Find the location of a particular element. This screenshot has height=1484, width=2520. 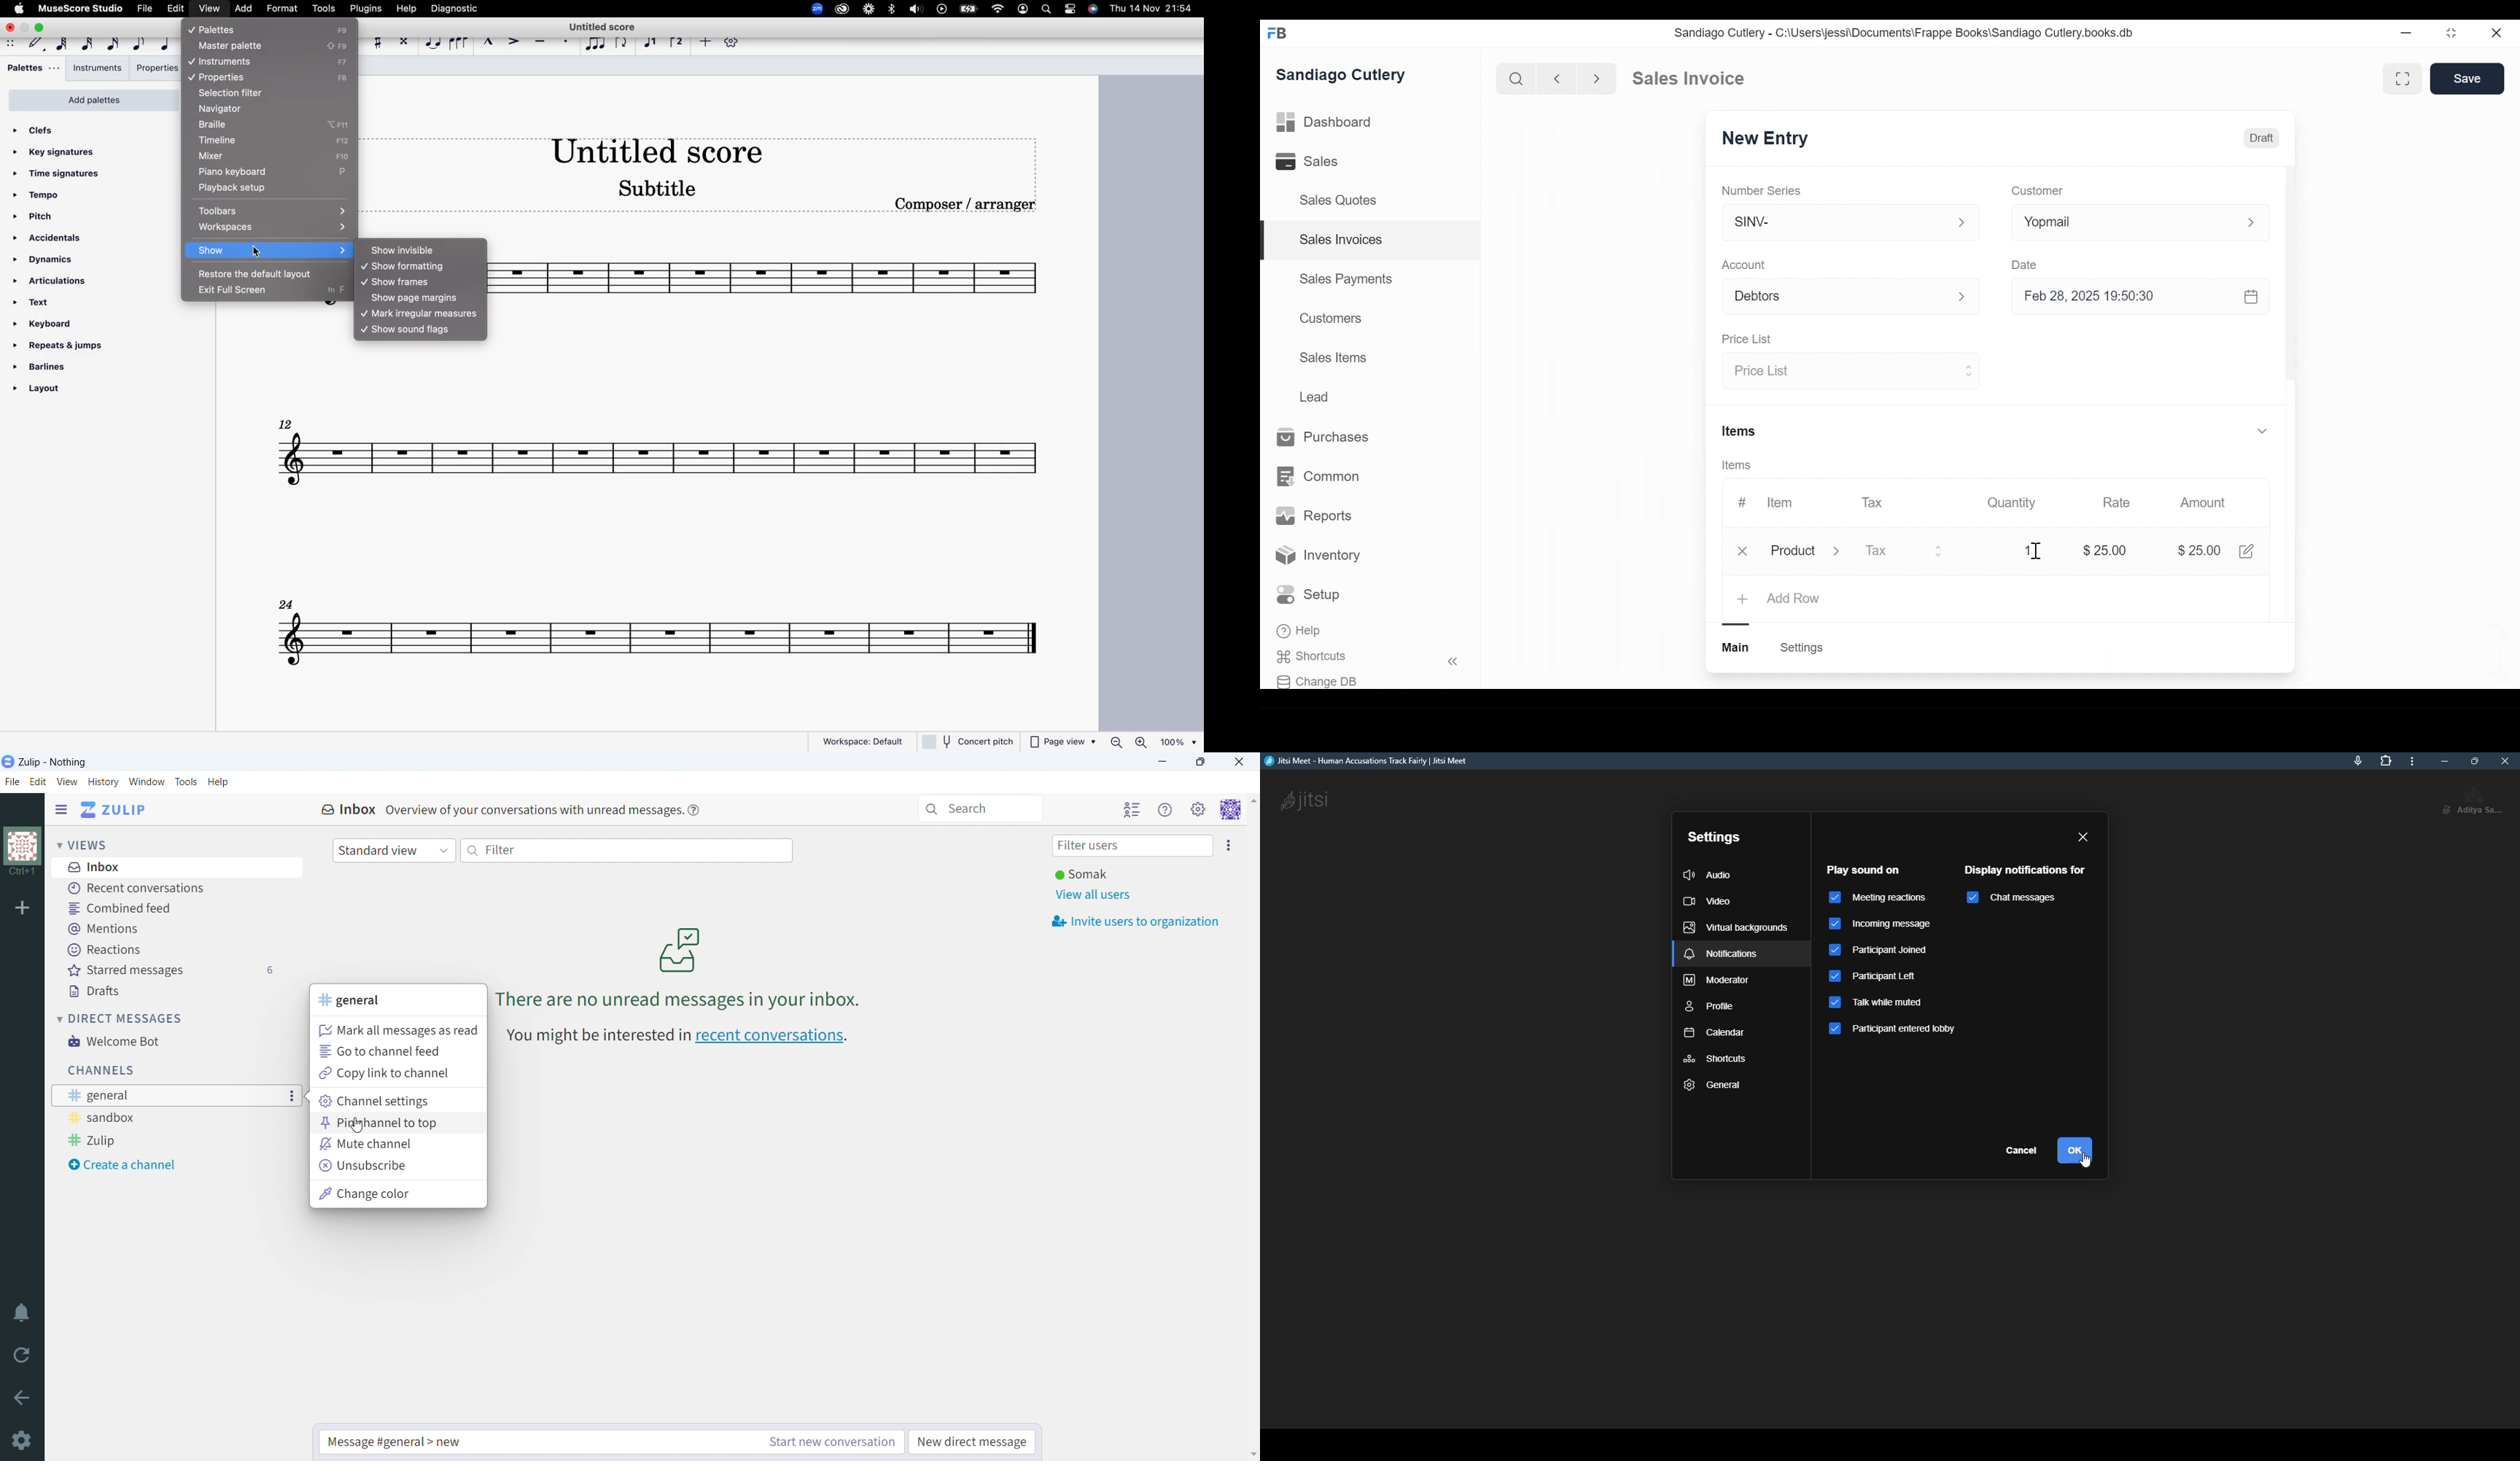

Sales is located at coordinates (1309, 161).